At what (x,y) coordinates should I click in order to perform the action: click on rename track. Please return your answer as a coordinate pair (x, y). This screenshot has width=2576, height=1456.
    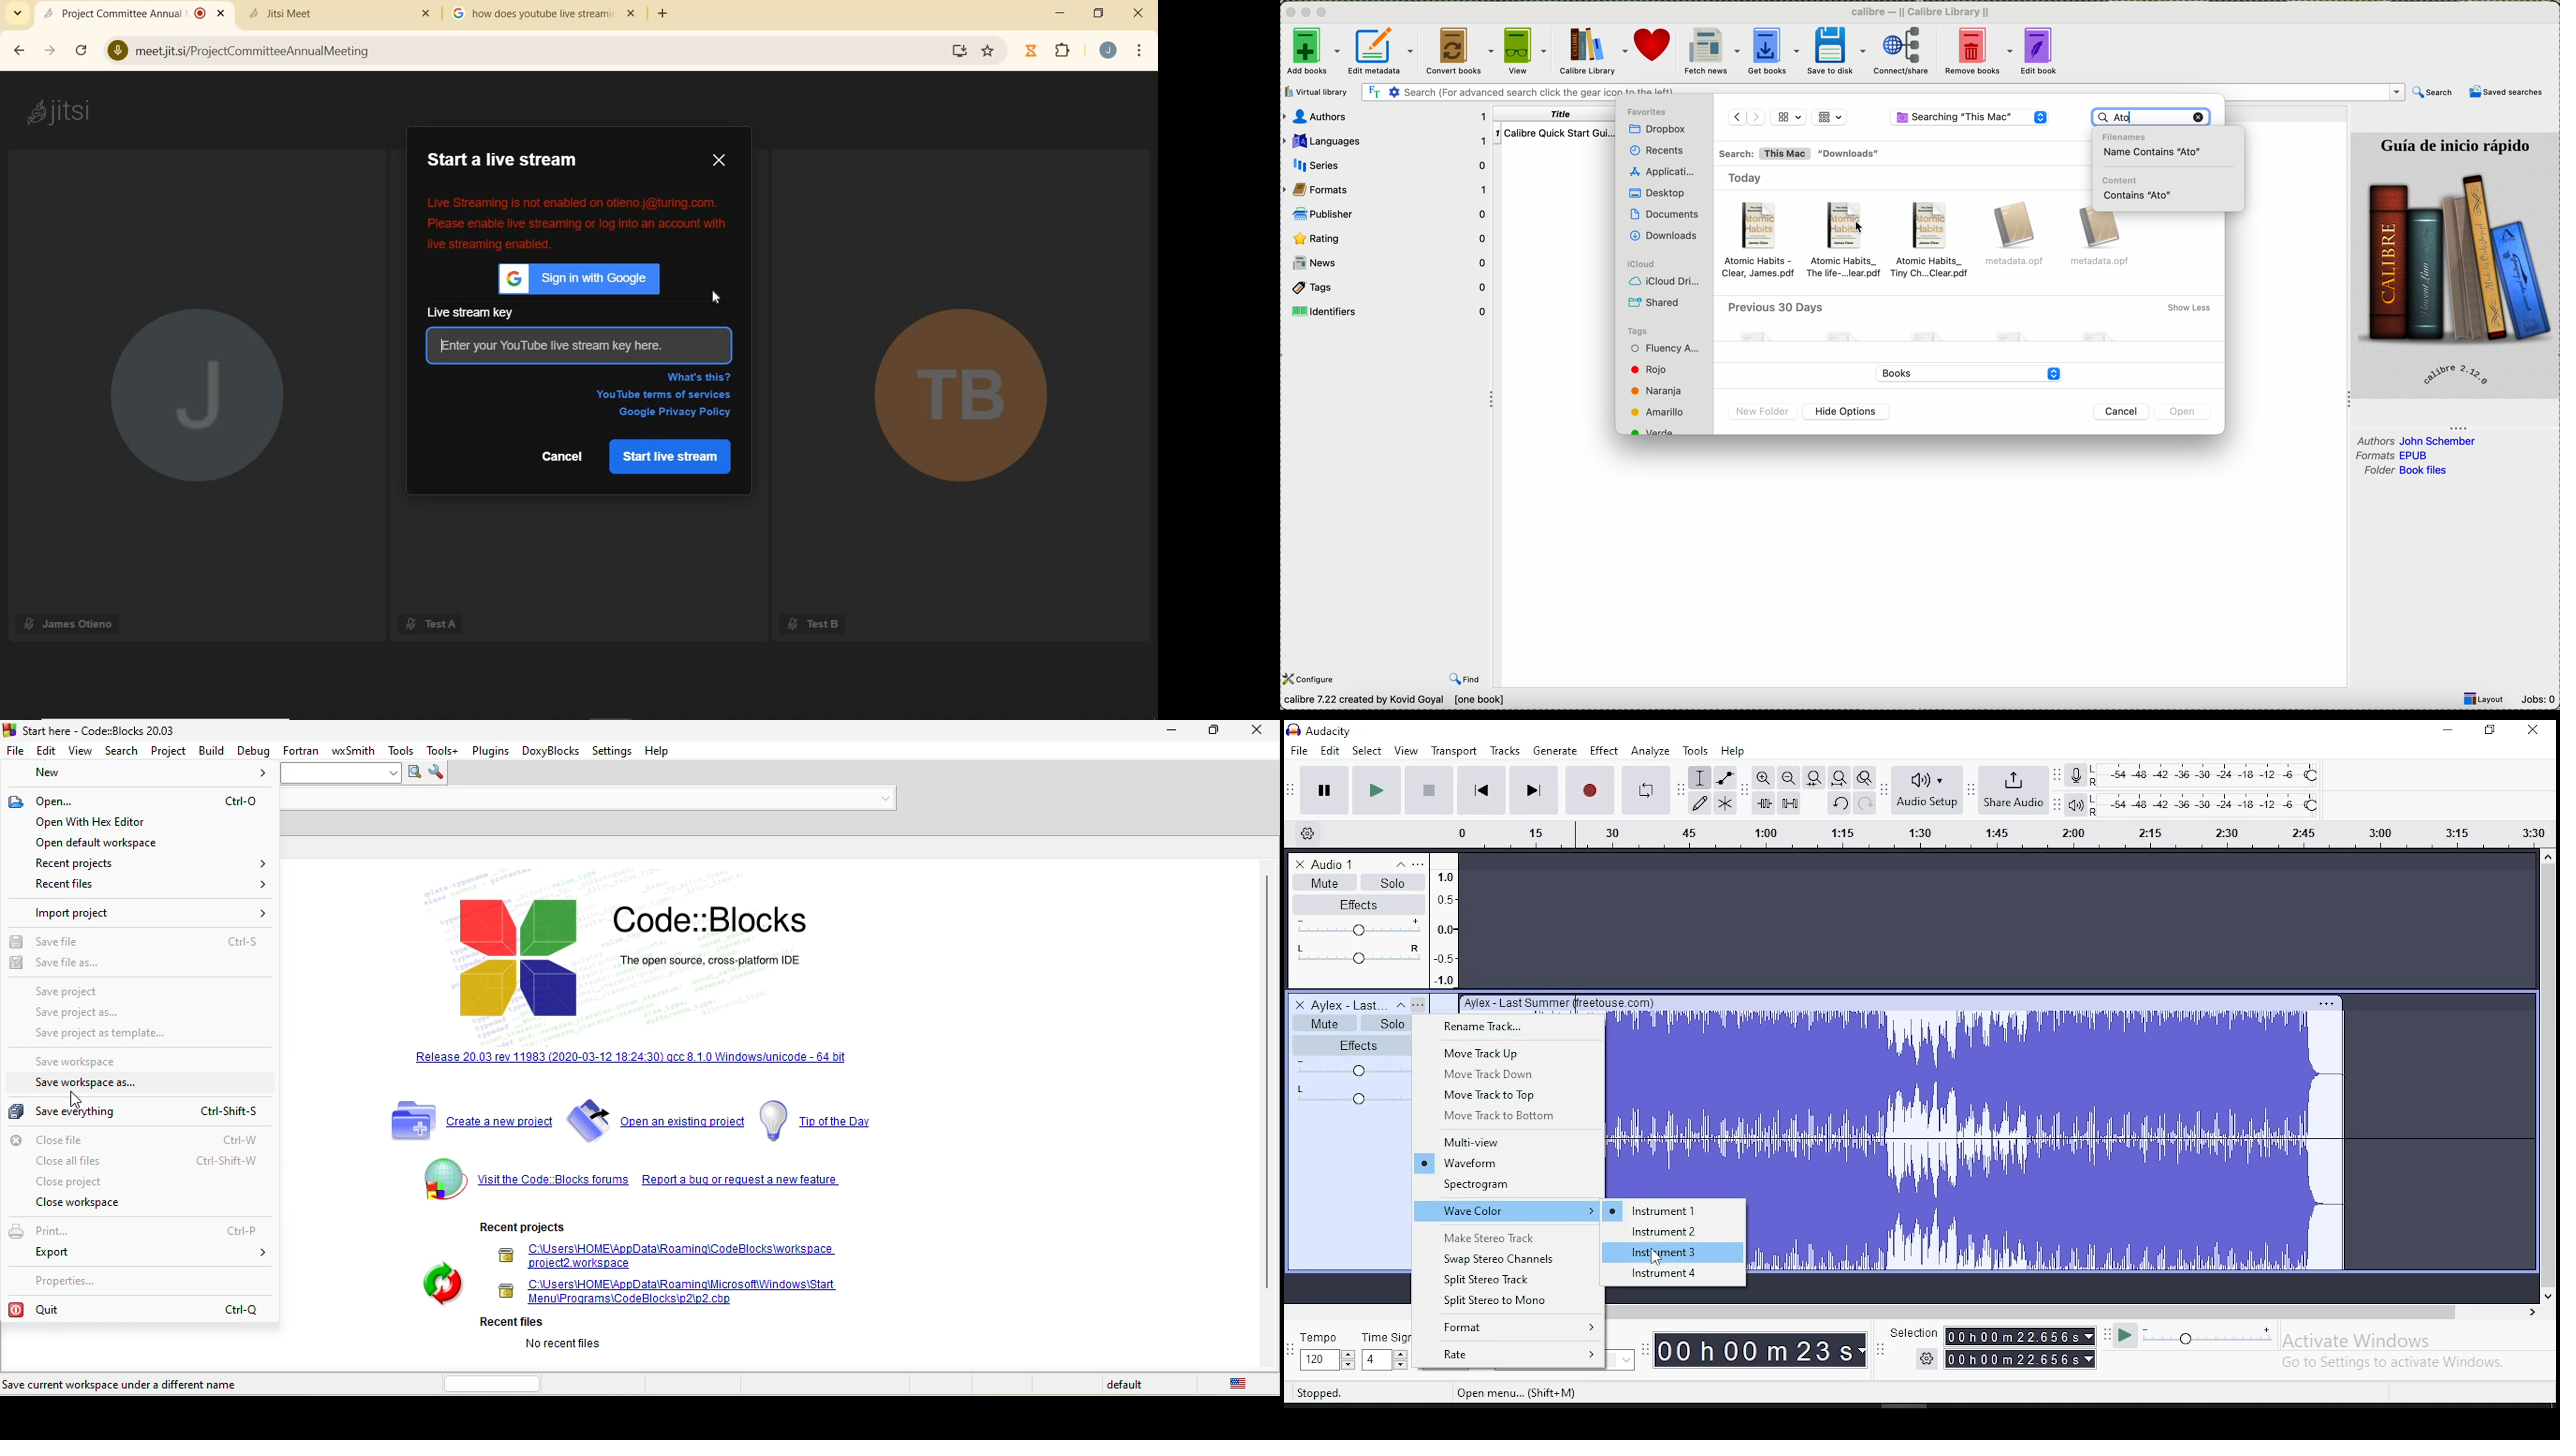
    Looking at the image, I should click on (1508, 1027).